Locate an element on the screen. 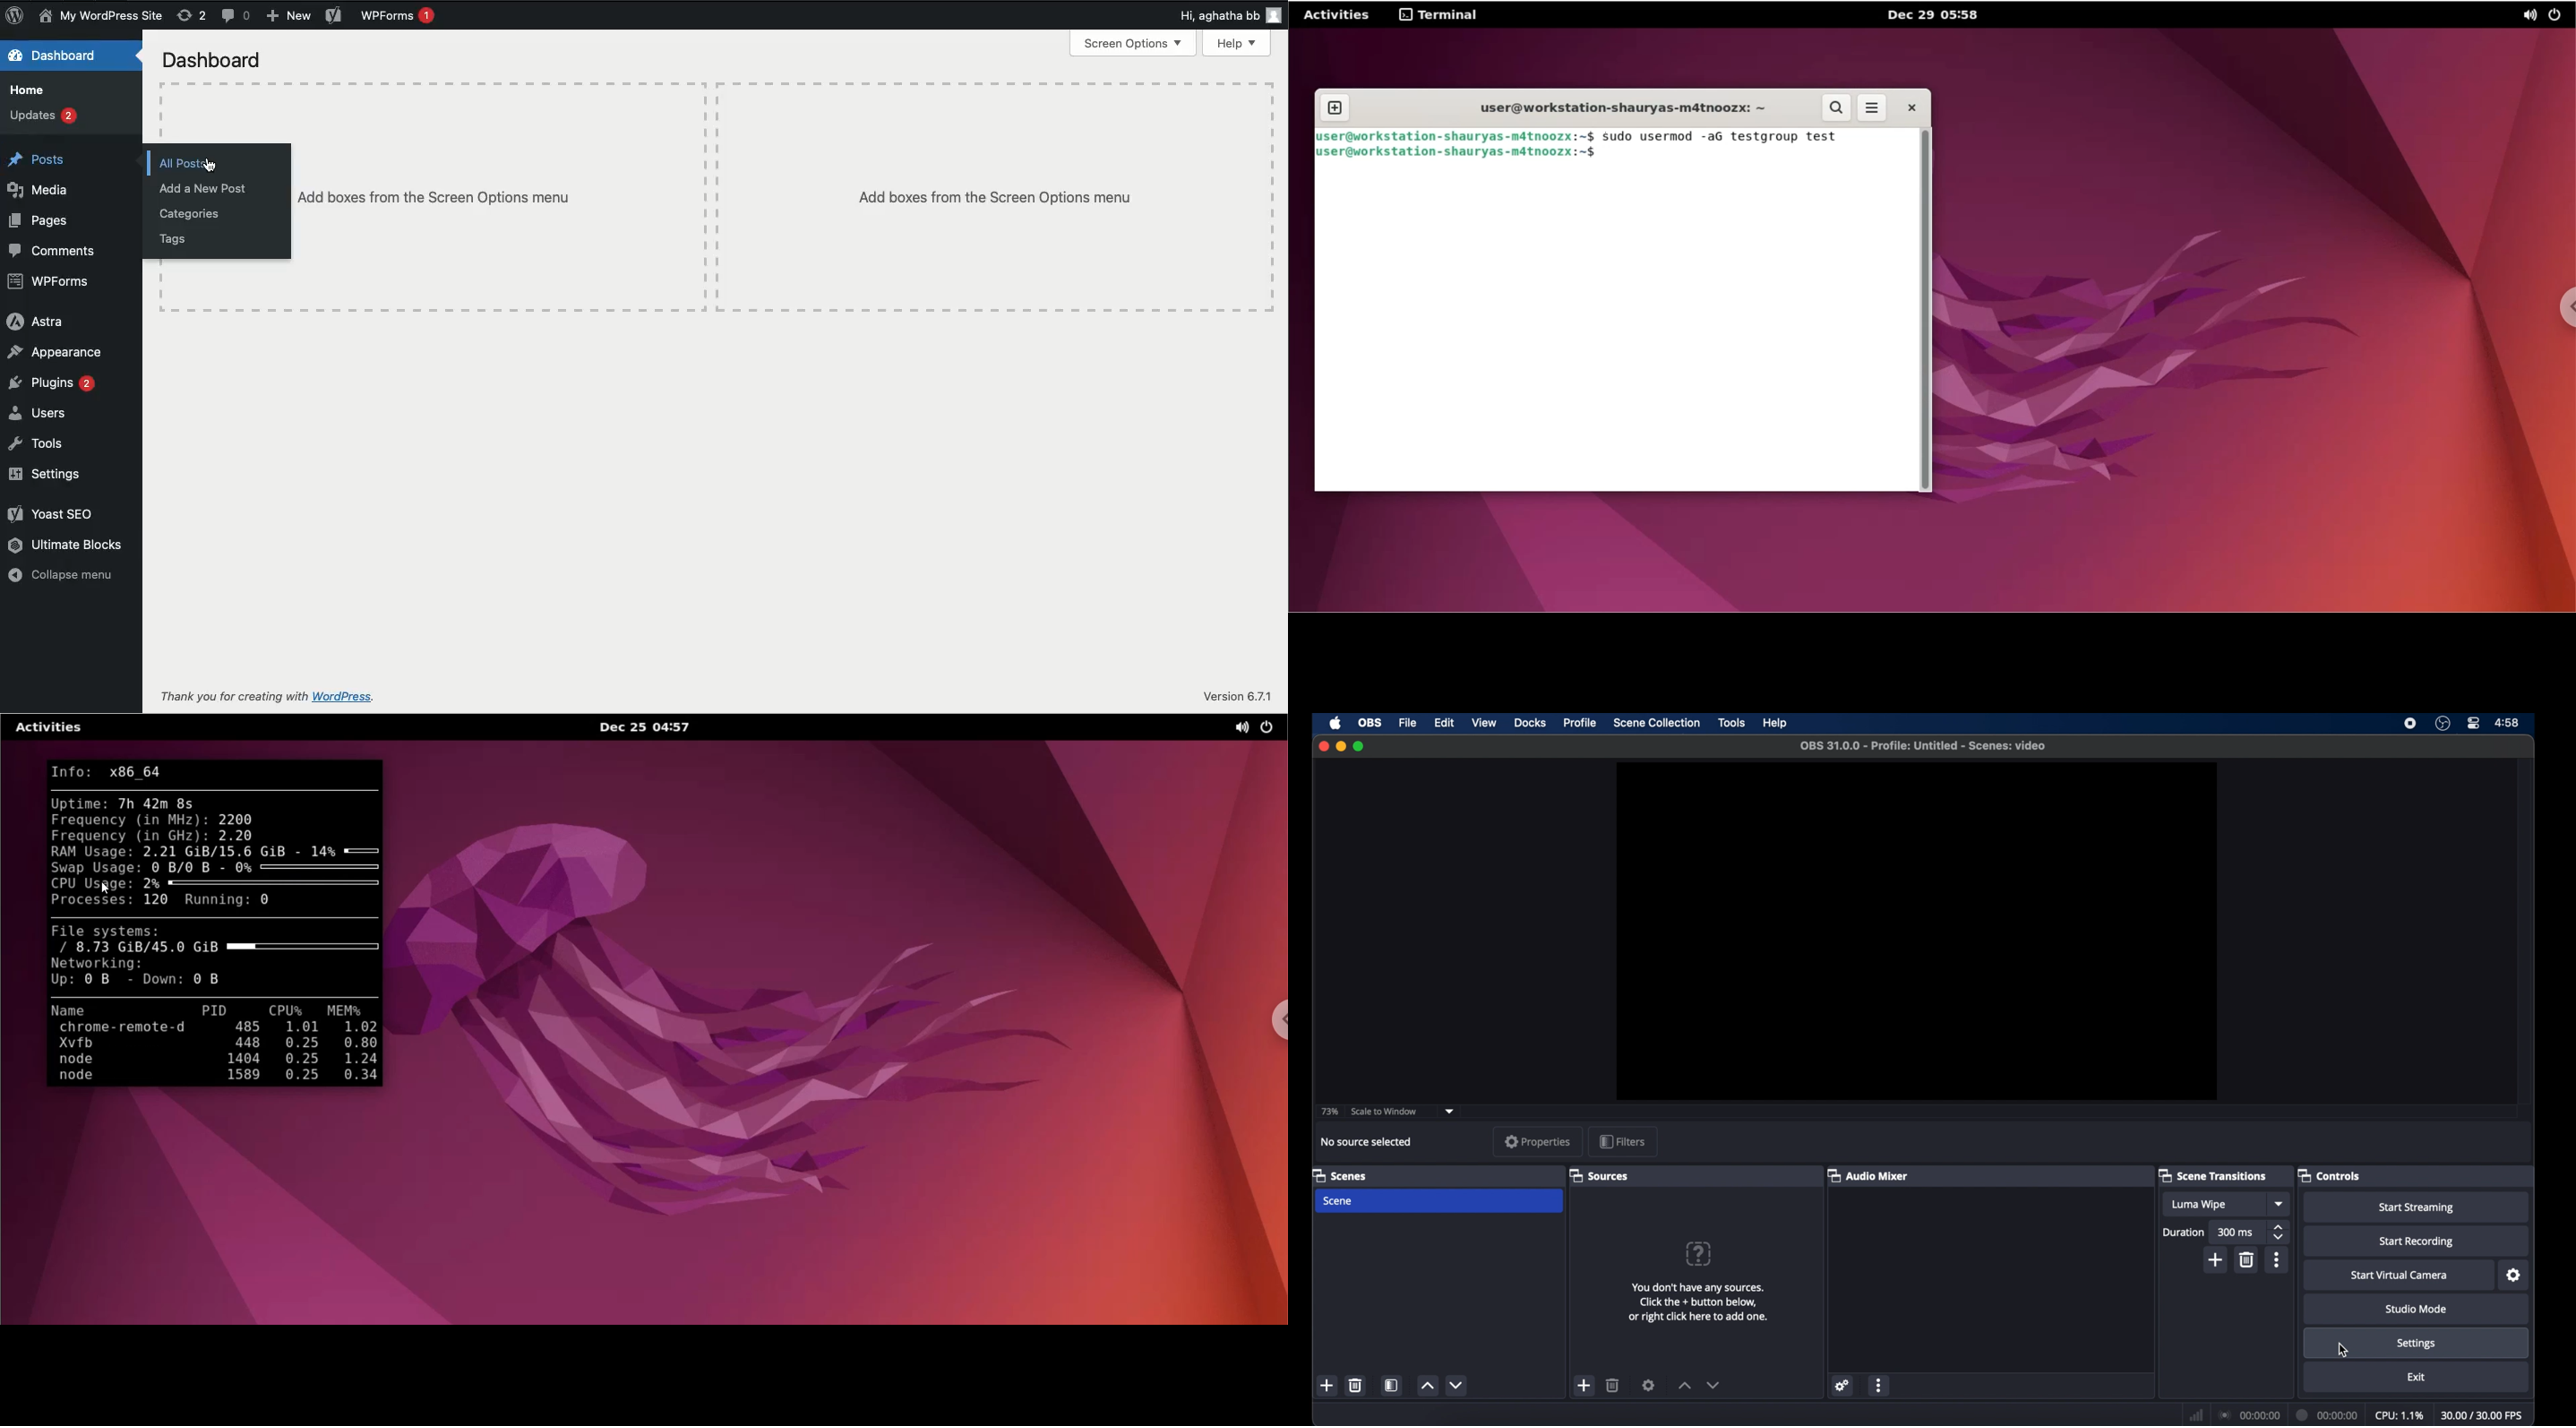  activities is located at coordinates (49, 728).